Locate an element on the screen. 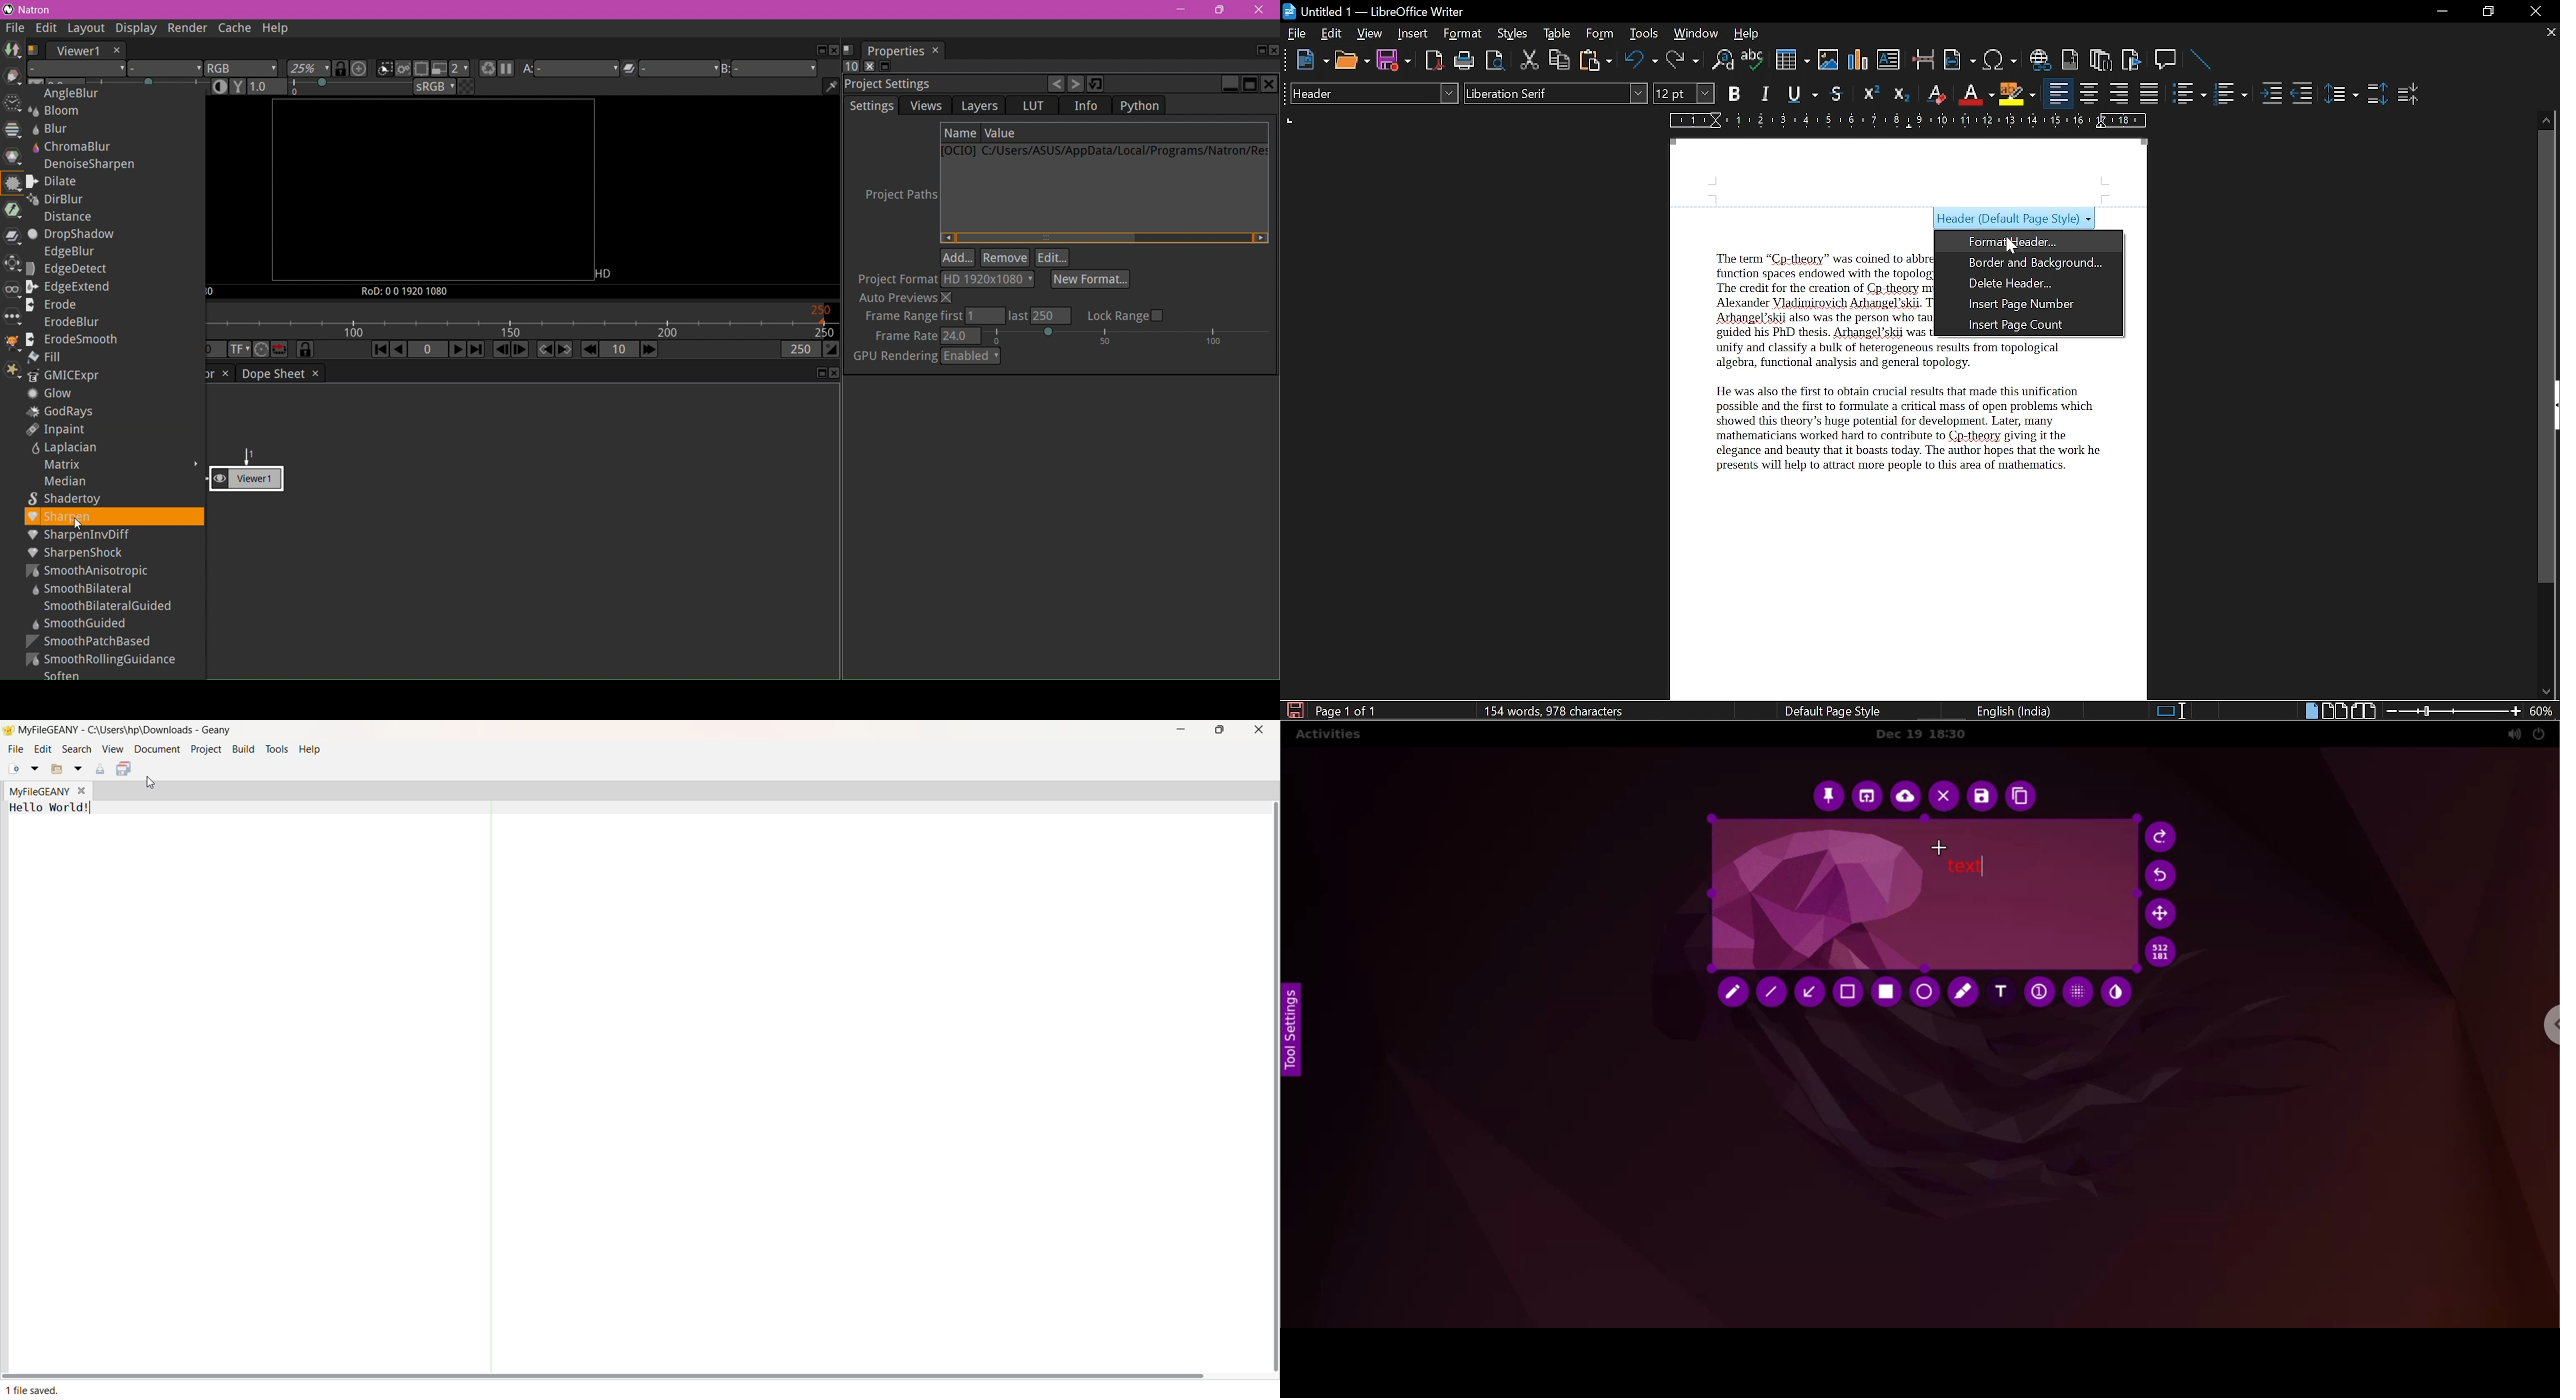  auto increment value is located at coordinates (2038, 989).